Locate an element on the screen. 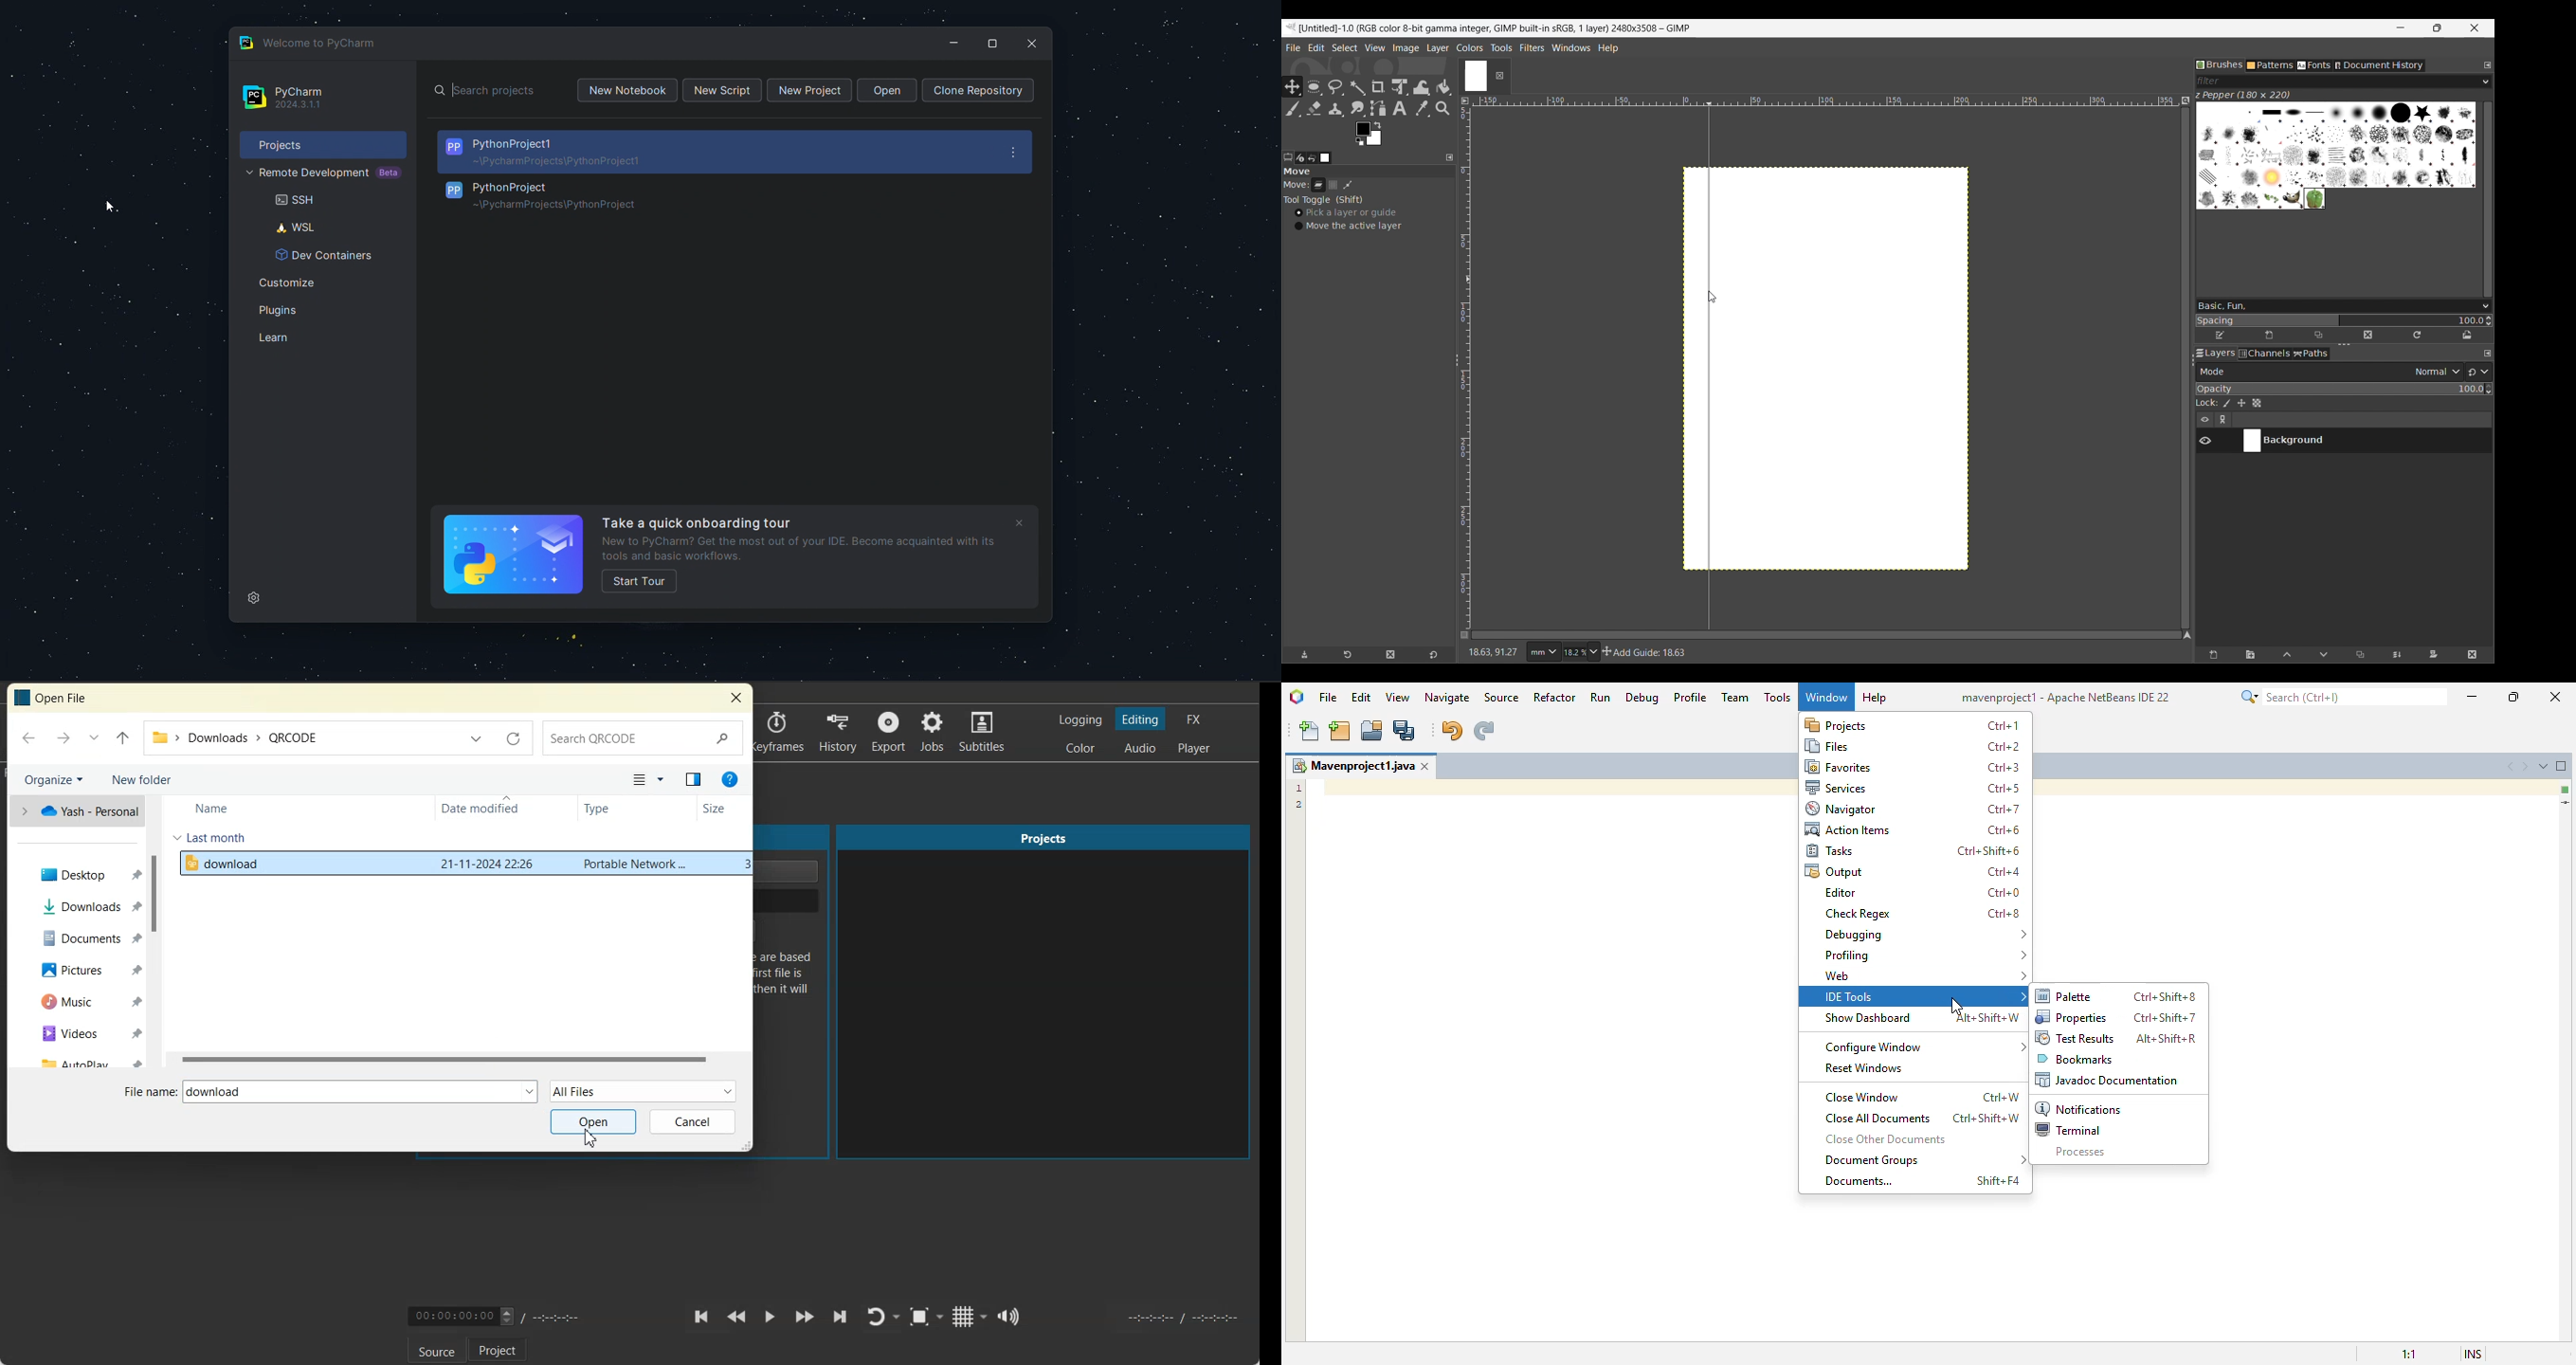  Project name, details and software name is located at coordinates (1499, 28).